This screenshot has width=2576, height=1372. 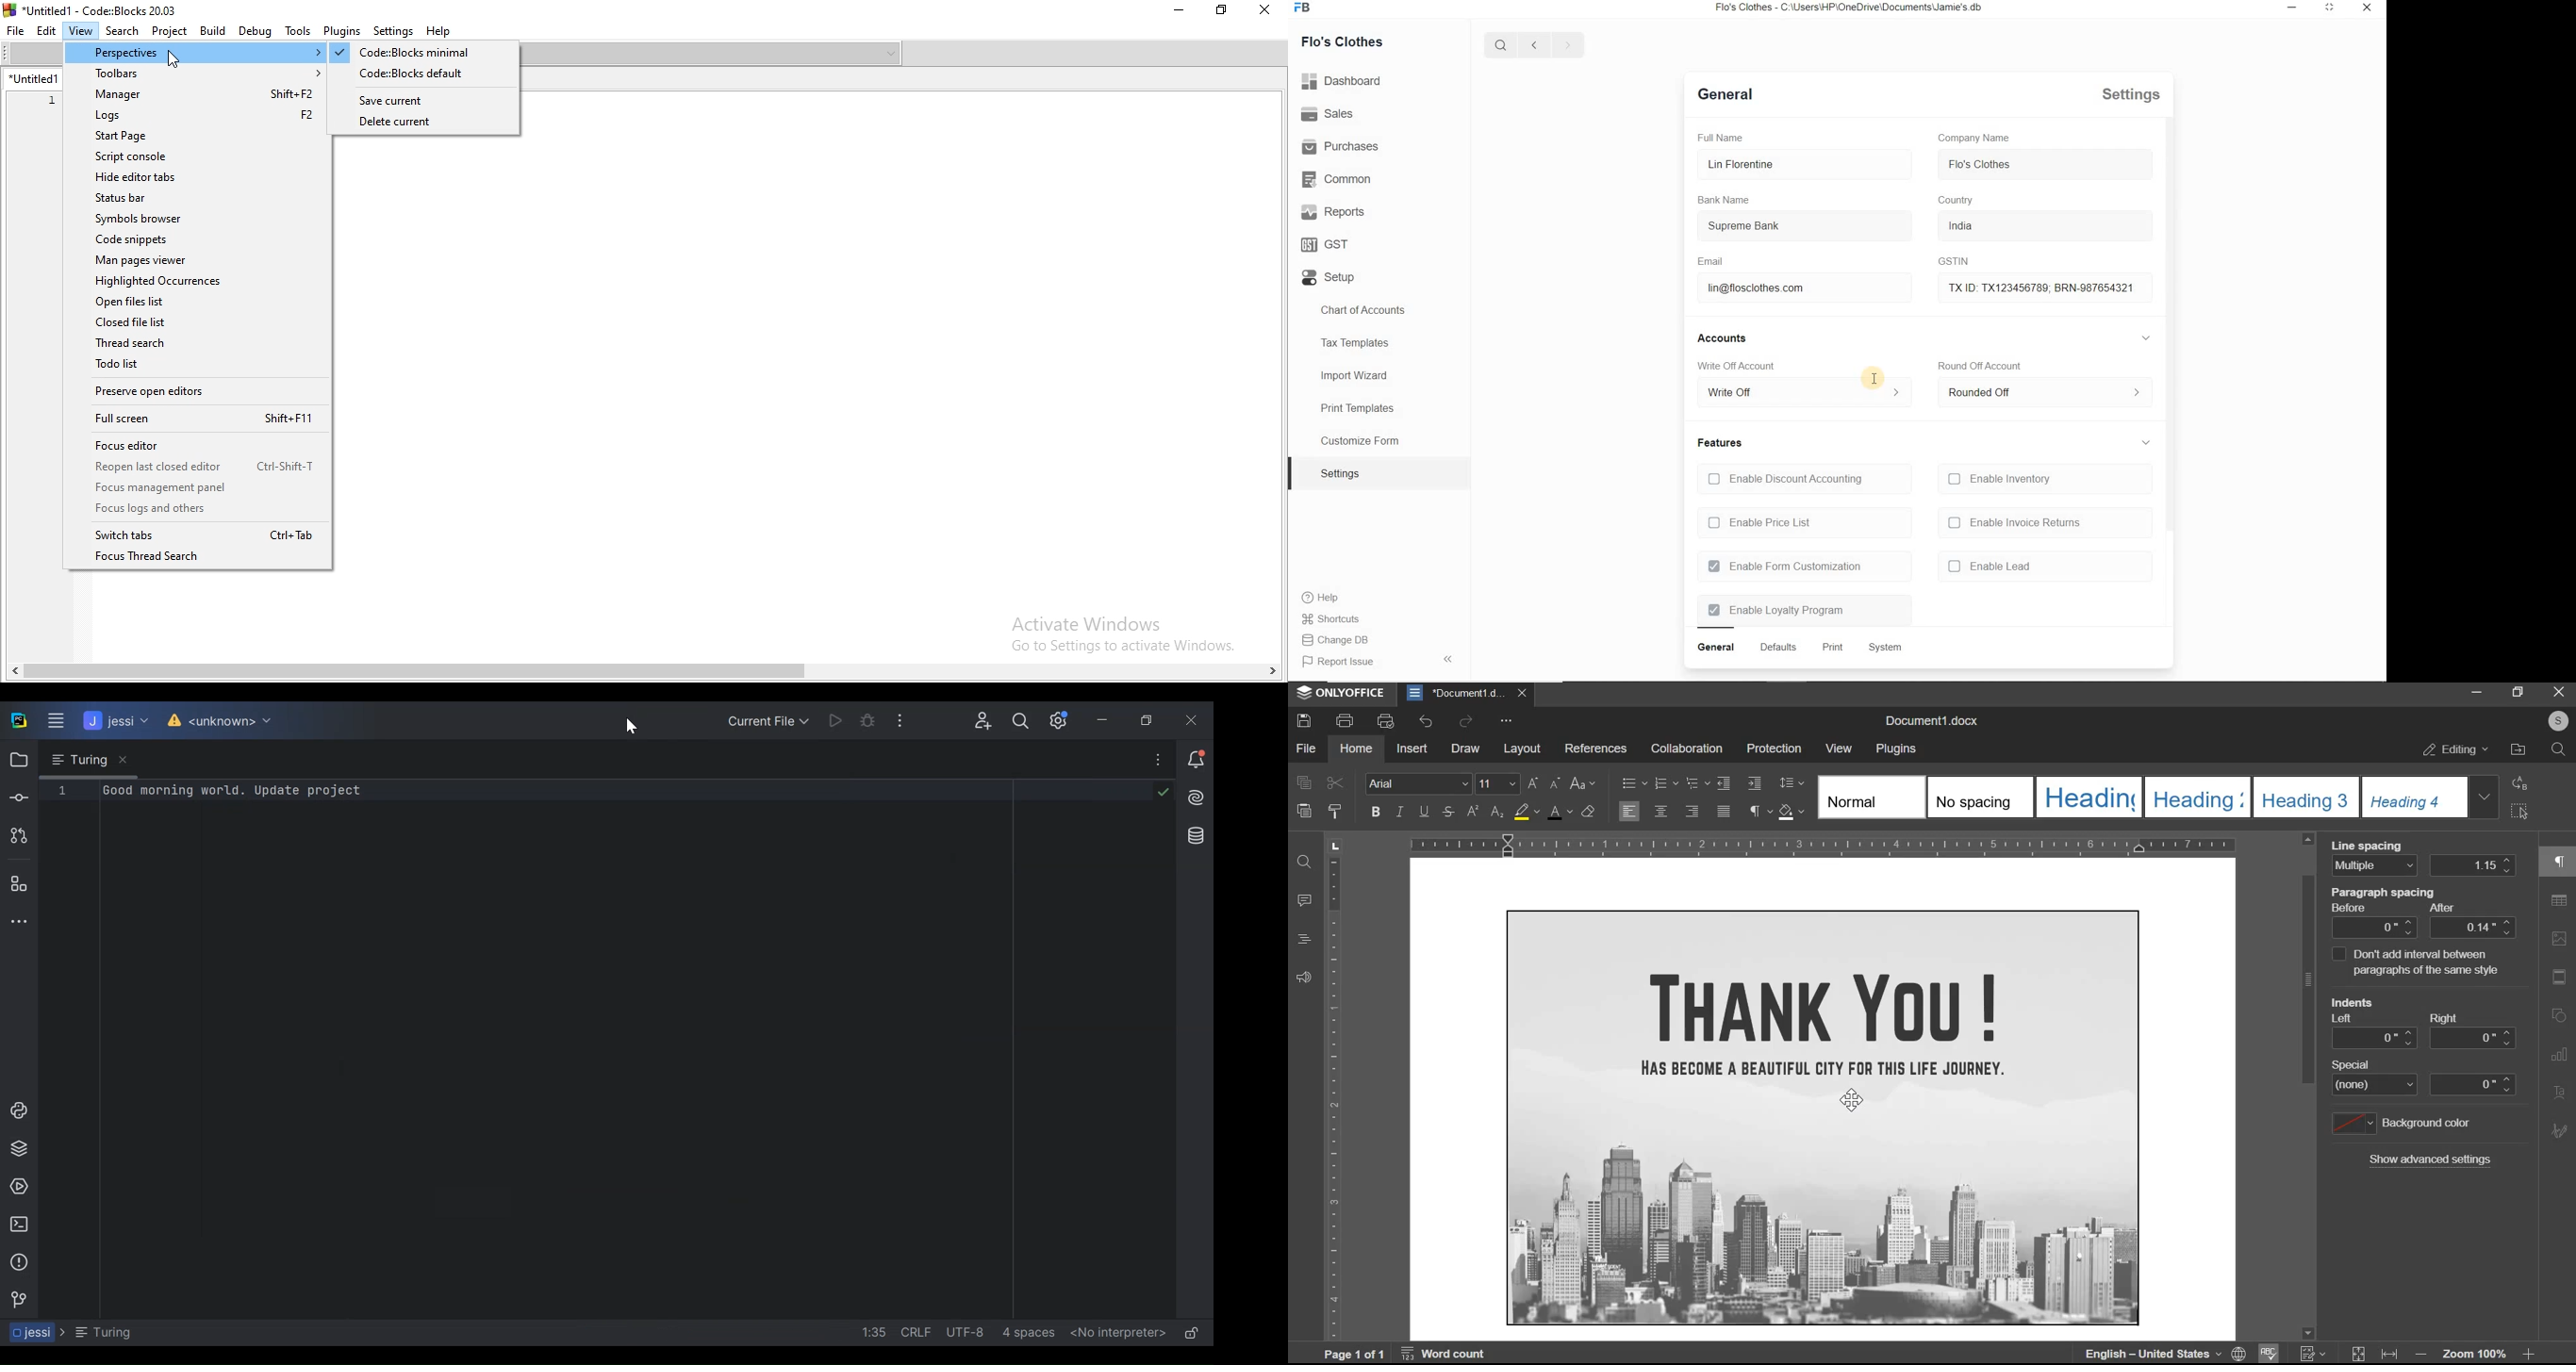 What do you see at coordinates (1634, 783) in the screenshot?
I see `bullets` at bounding box center [1634, 783].